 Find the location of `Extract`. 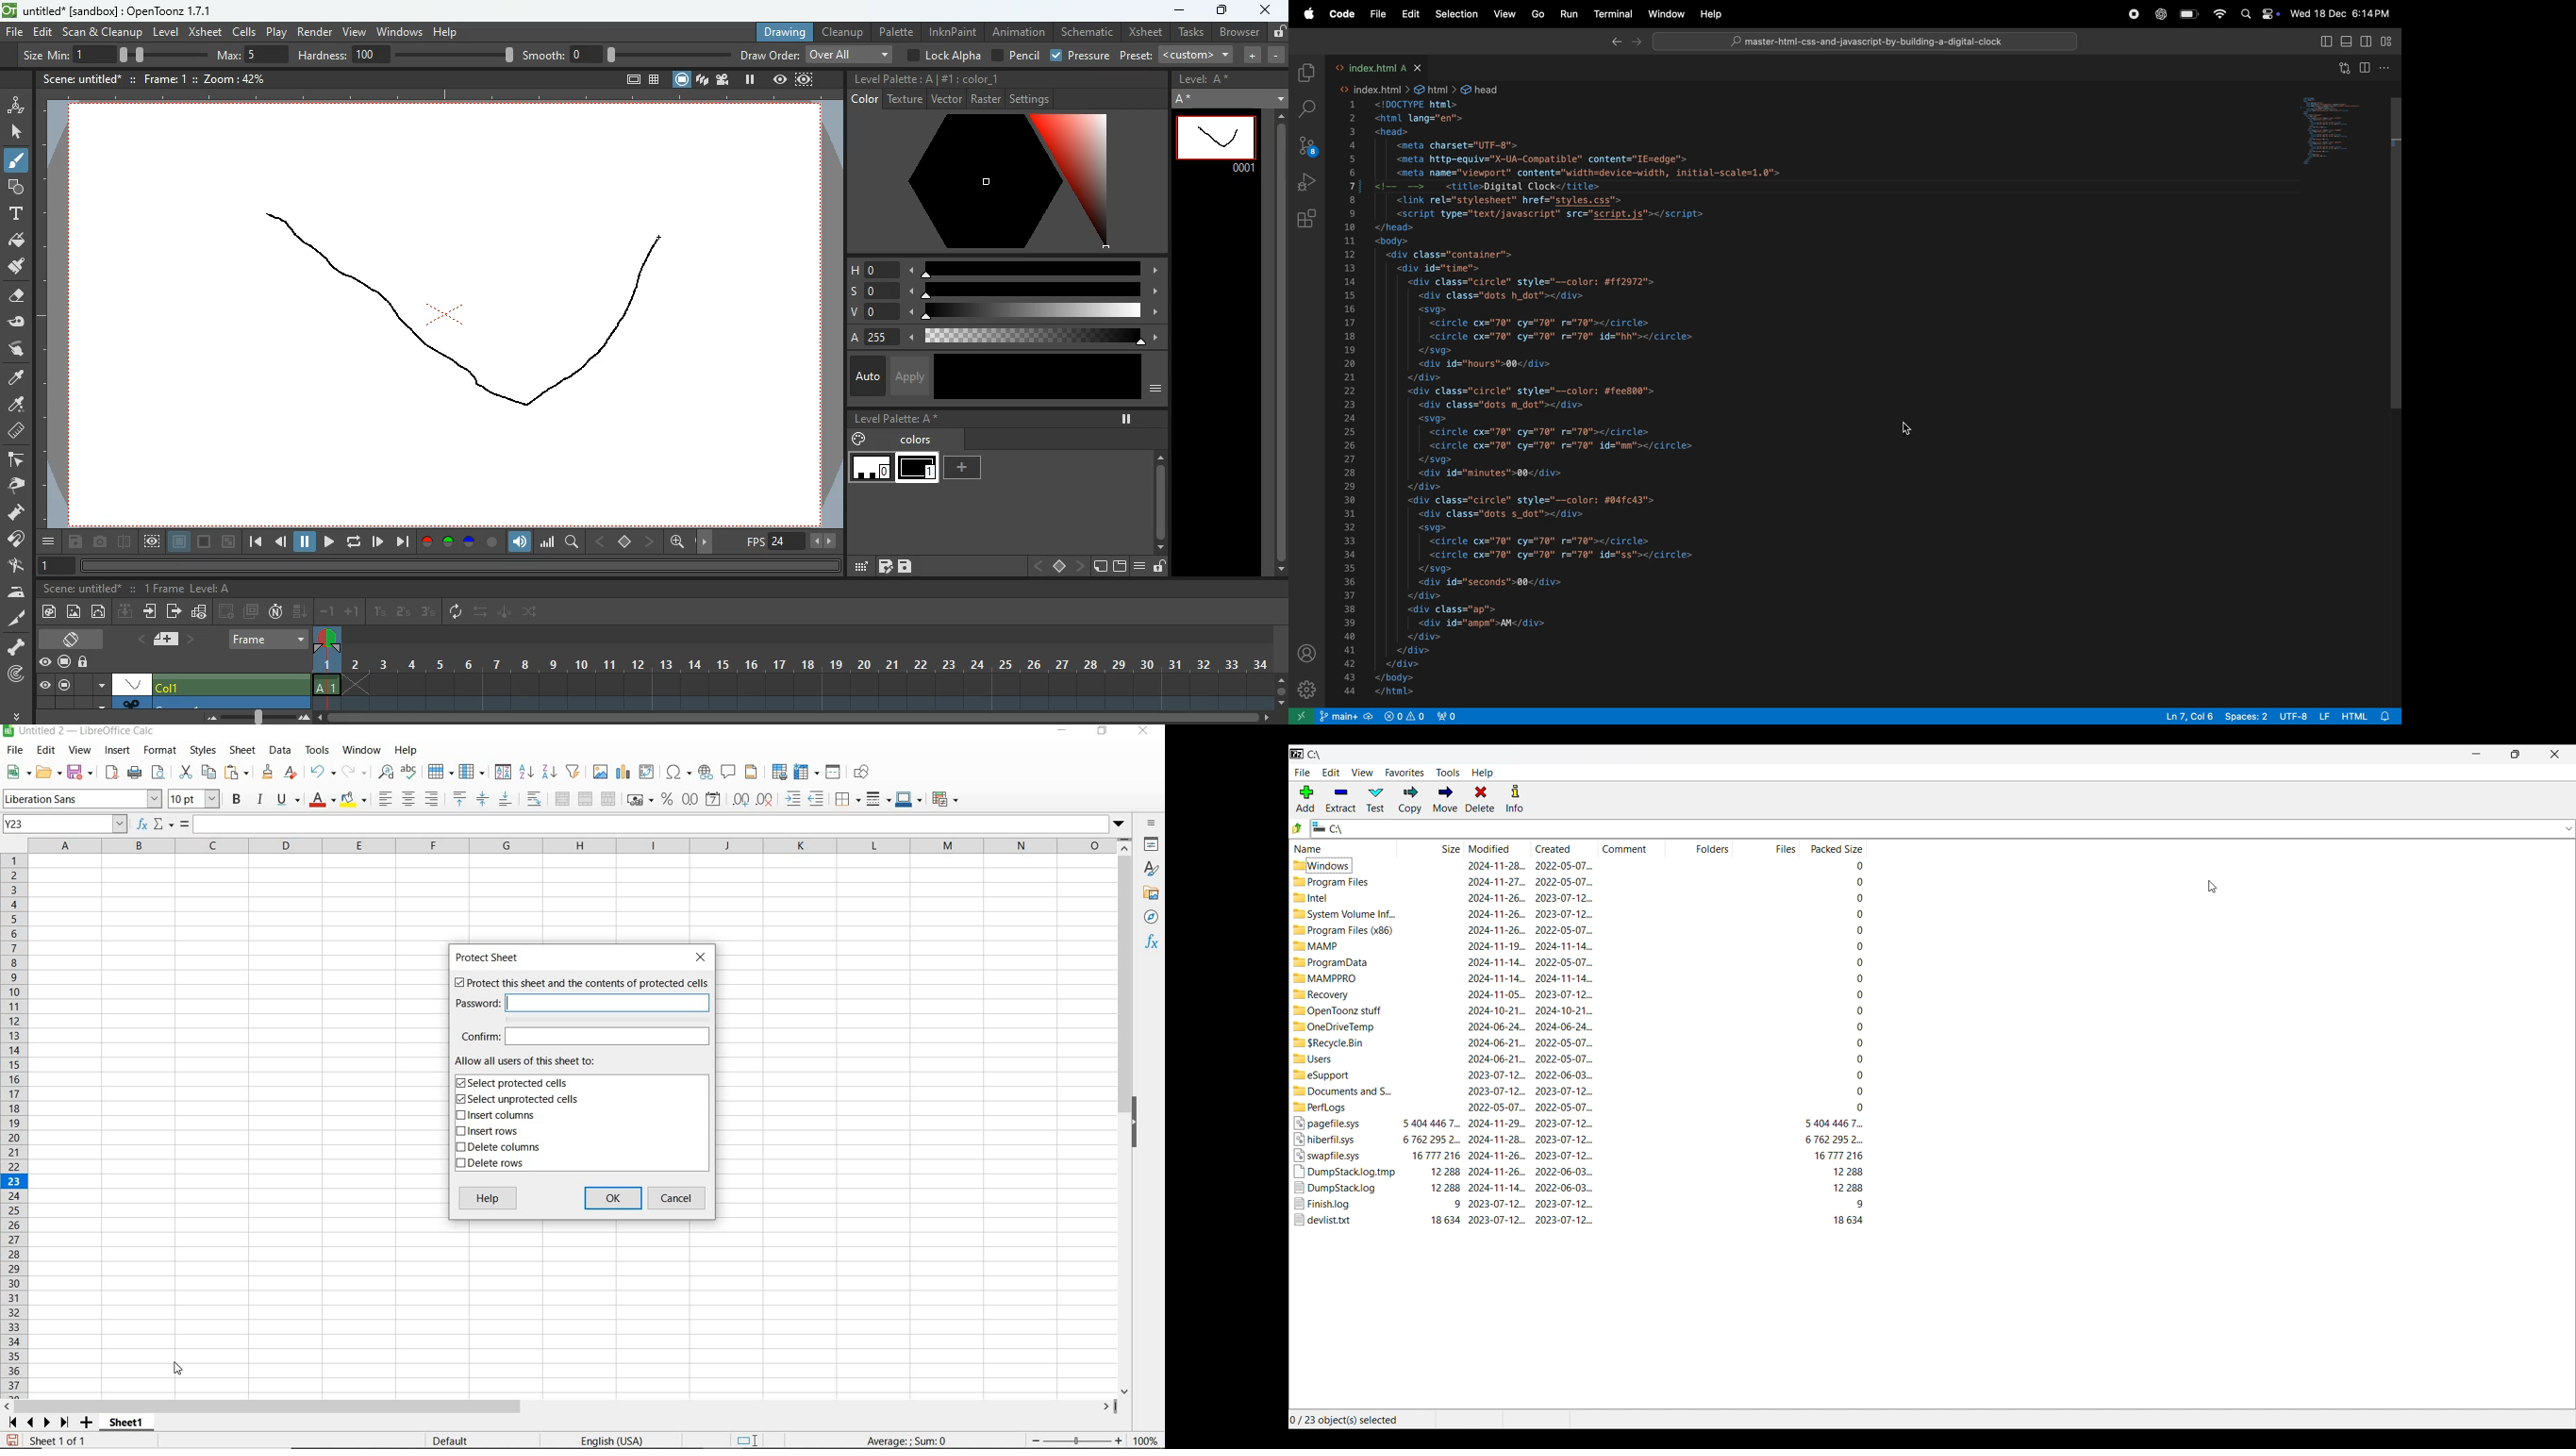

Extract is located at coordinates (1341, 800).